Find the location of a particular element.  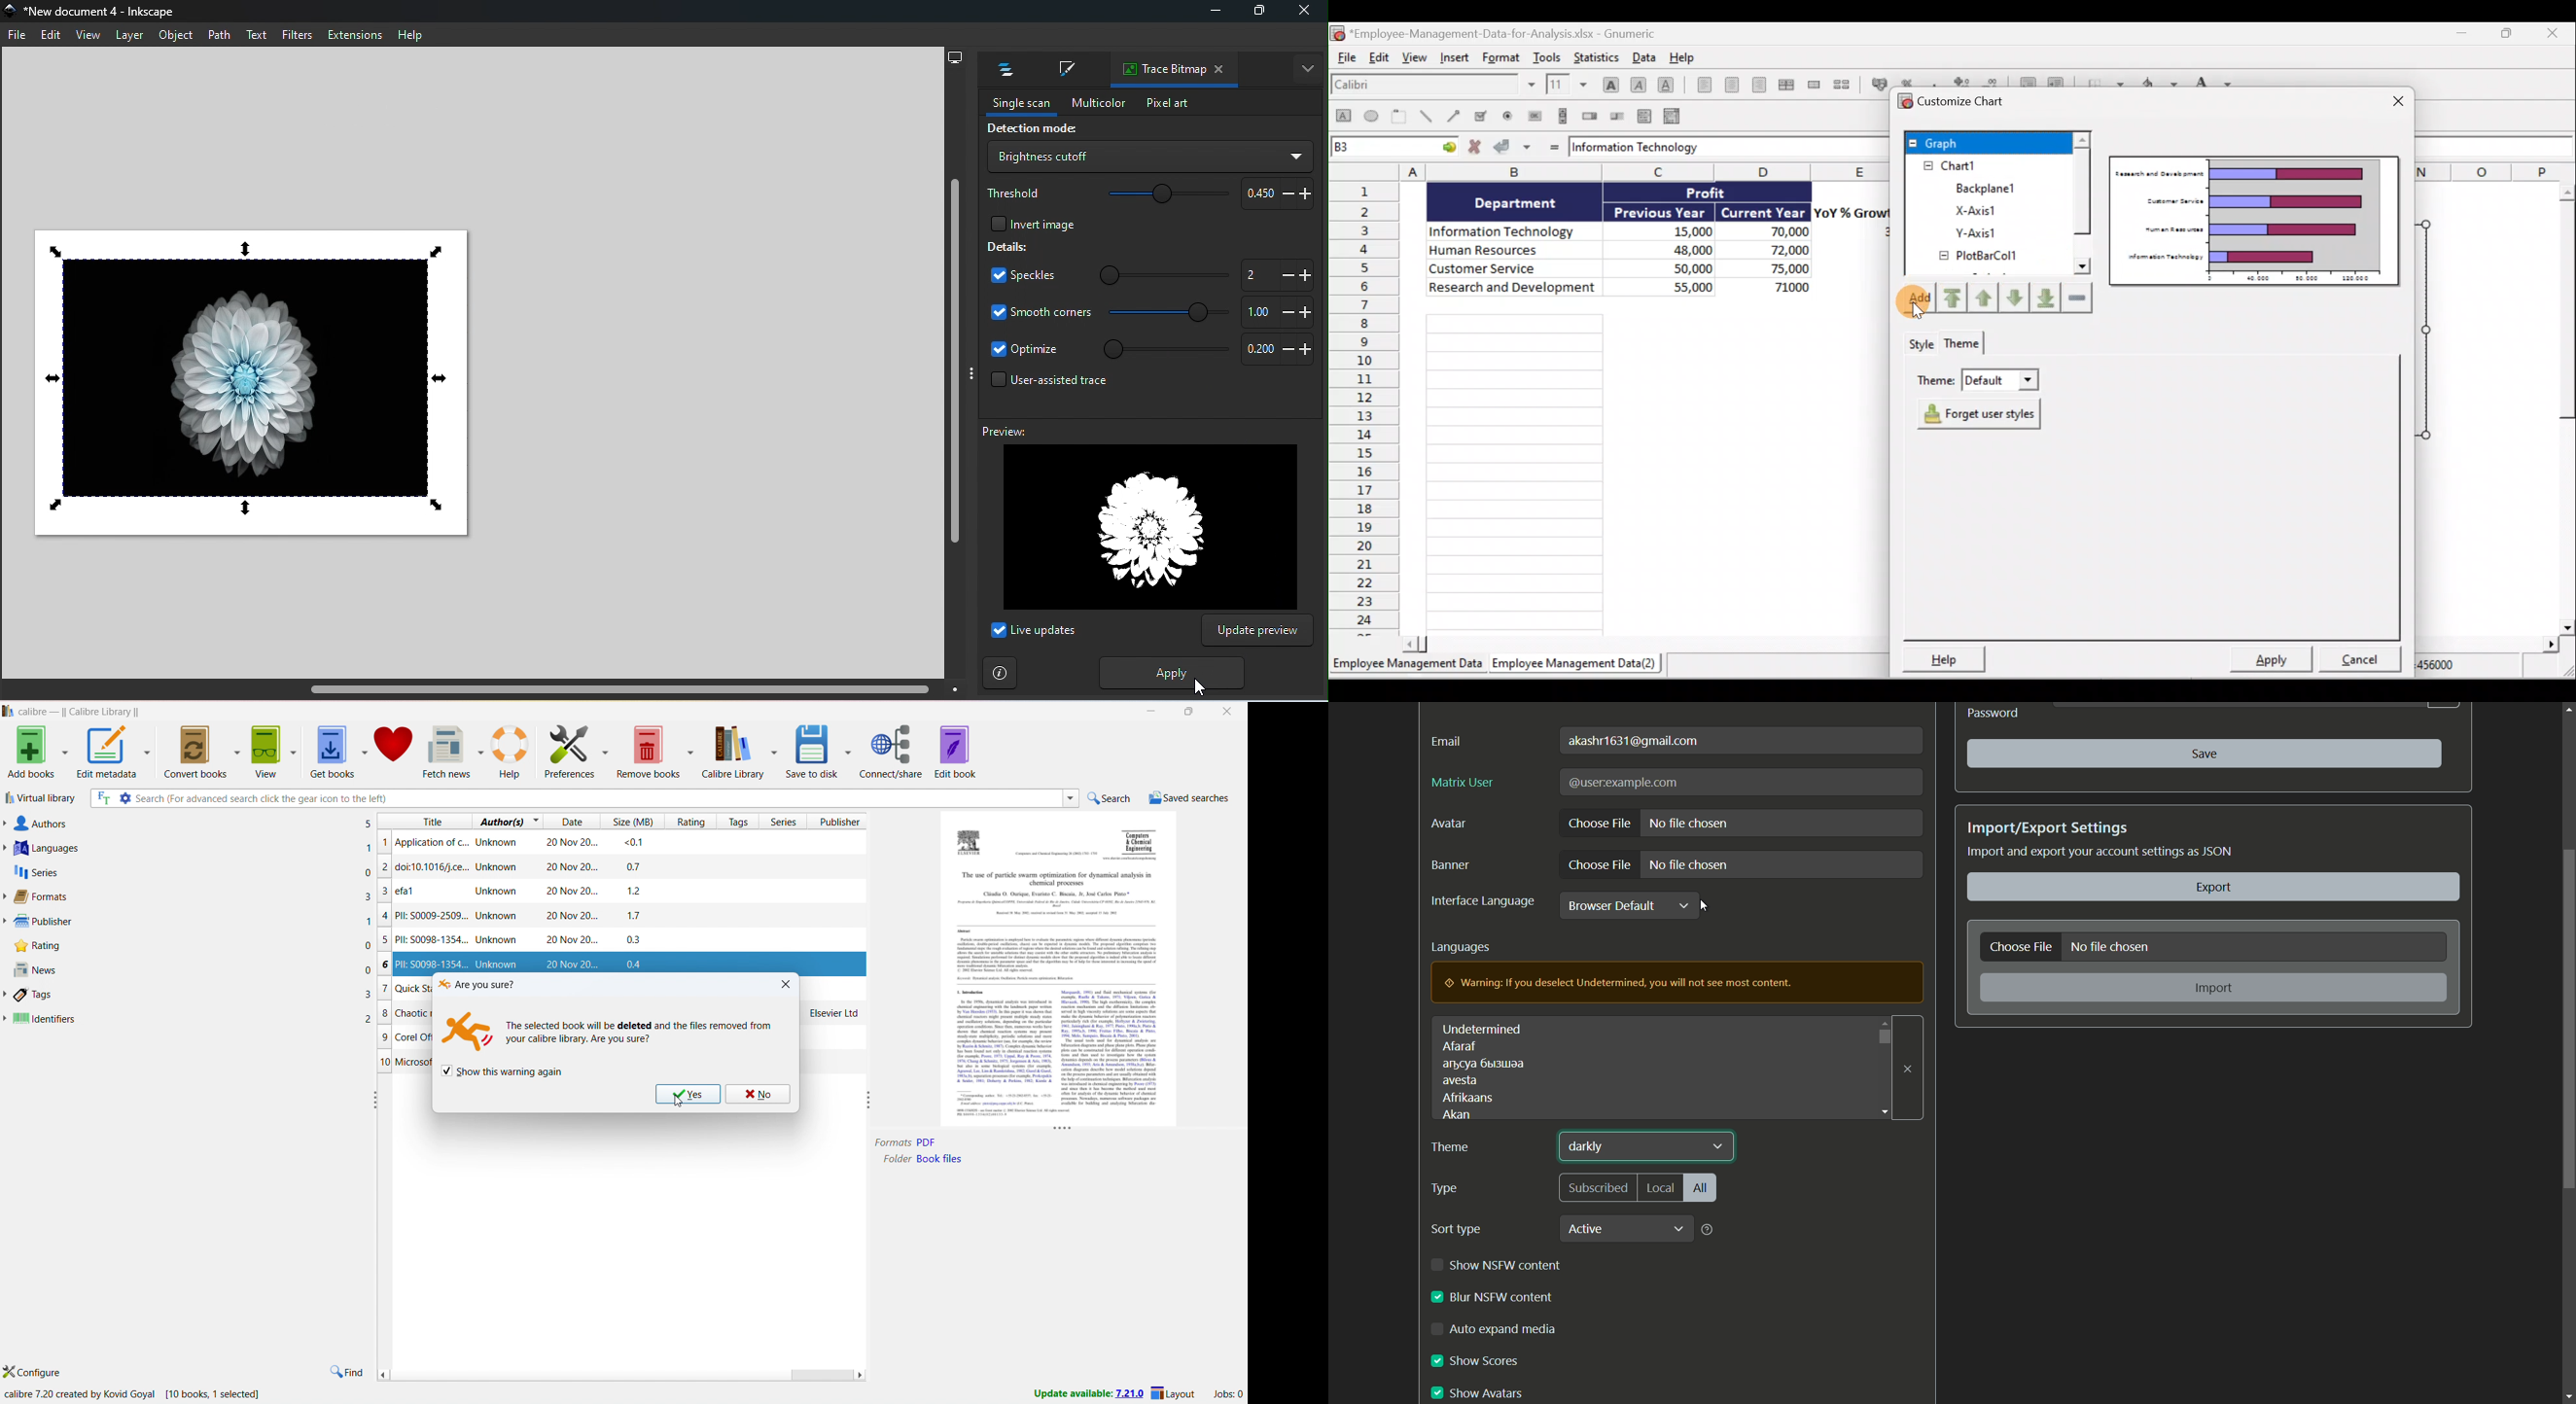

Layers and objects is located at coordinates (1001, 70).